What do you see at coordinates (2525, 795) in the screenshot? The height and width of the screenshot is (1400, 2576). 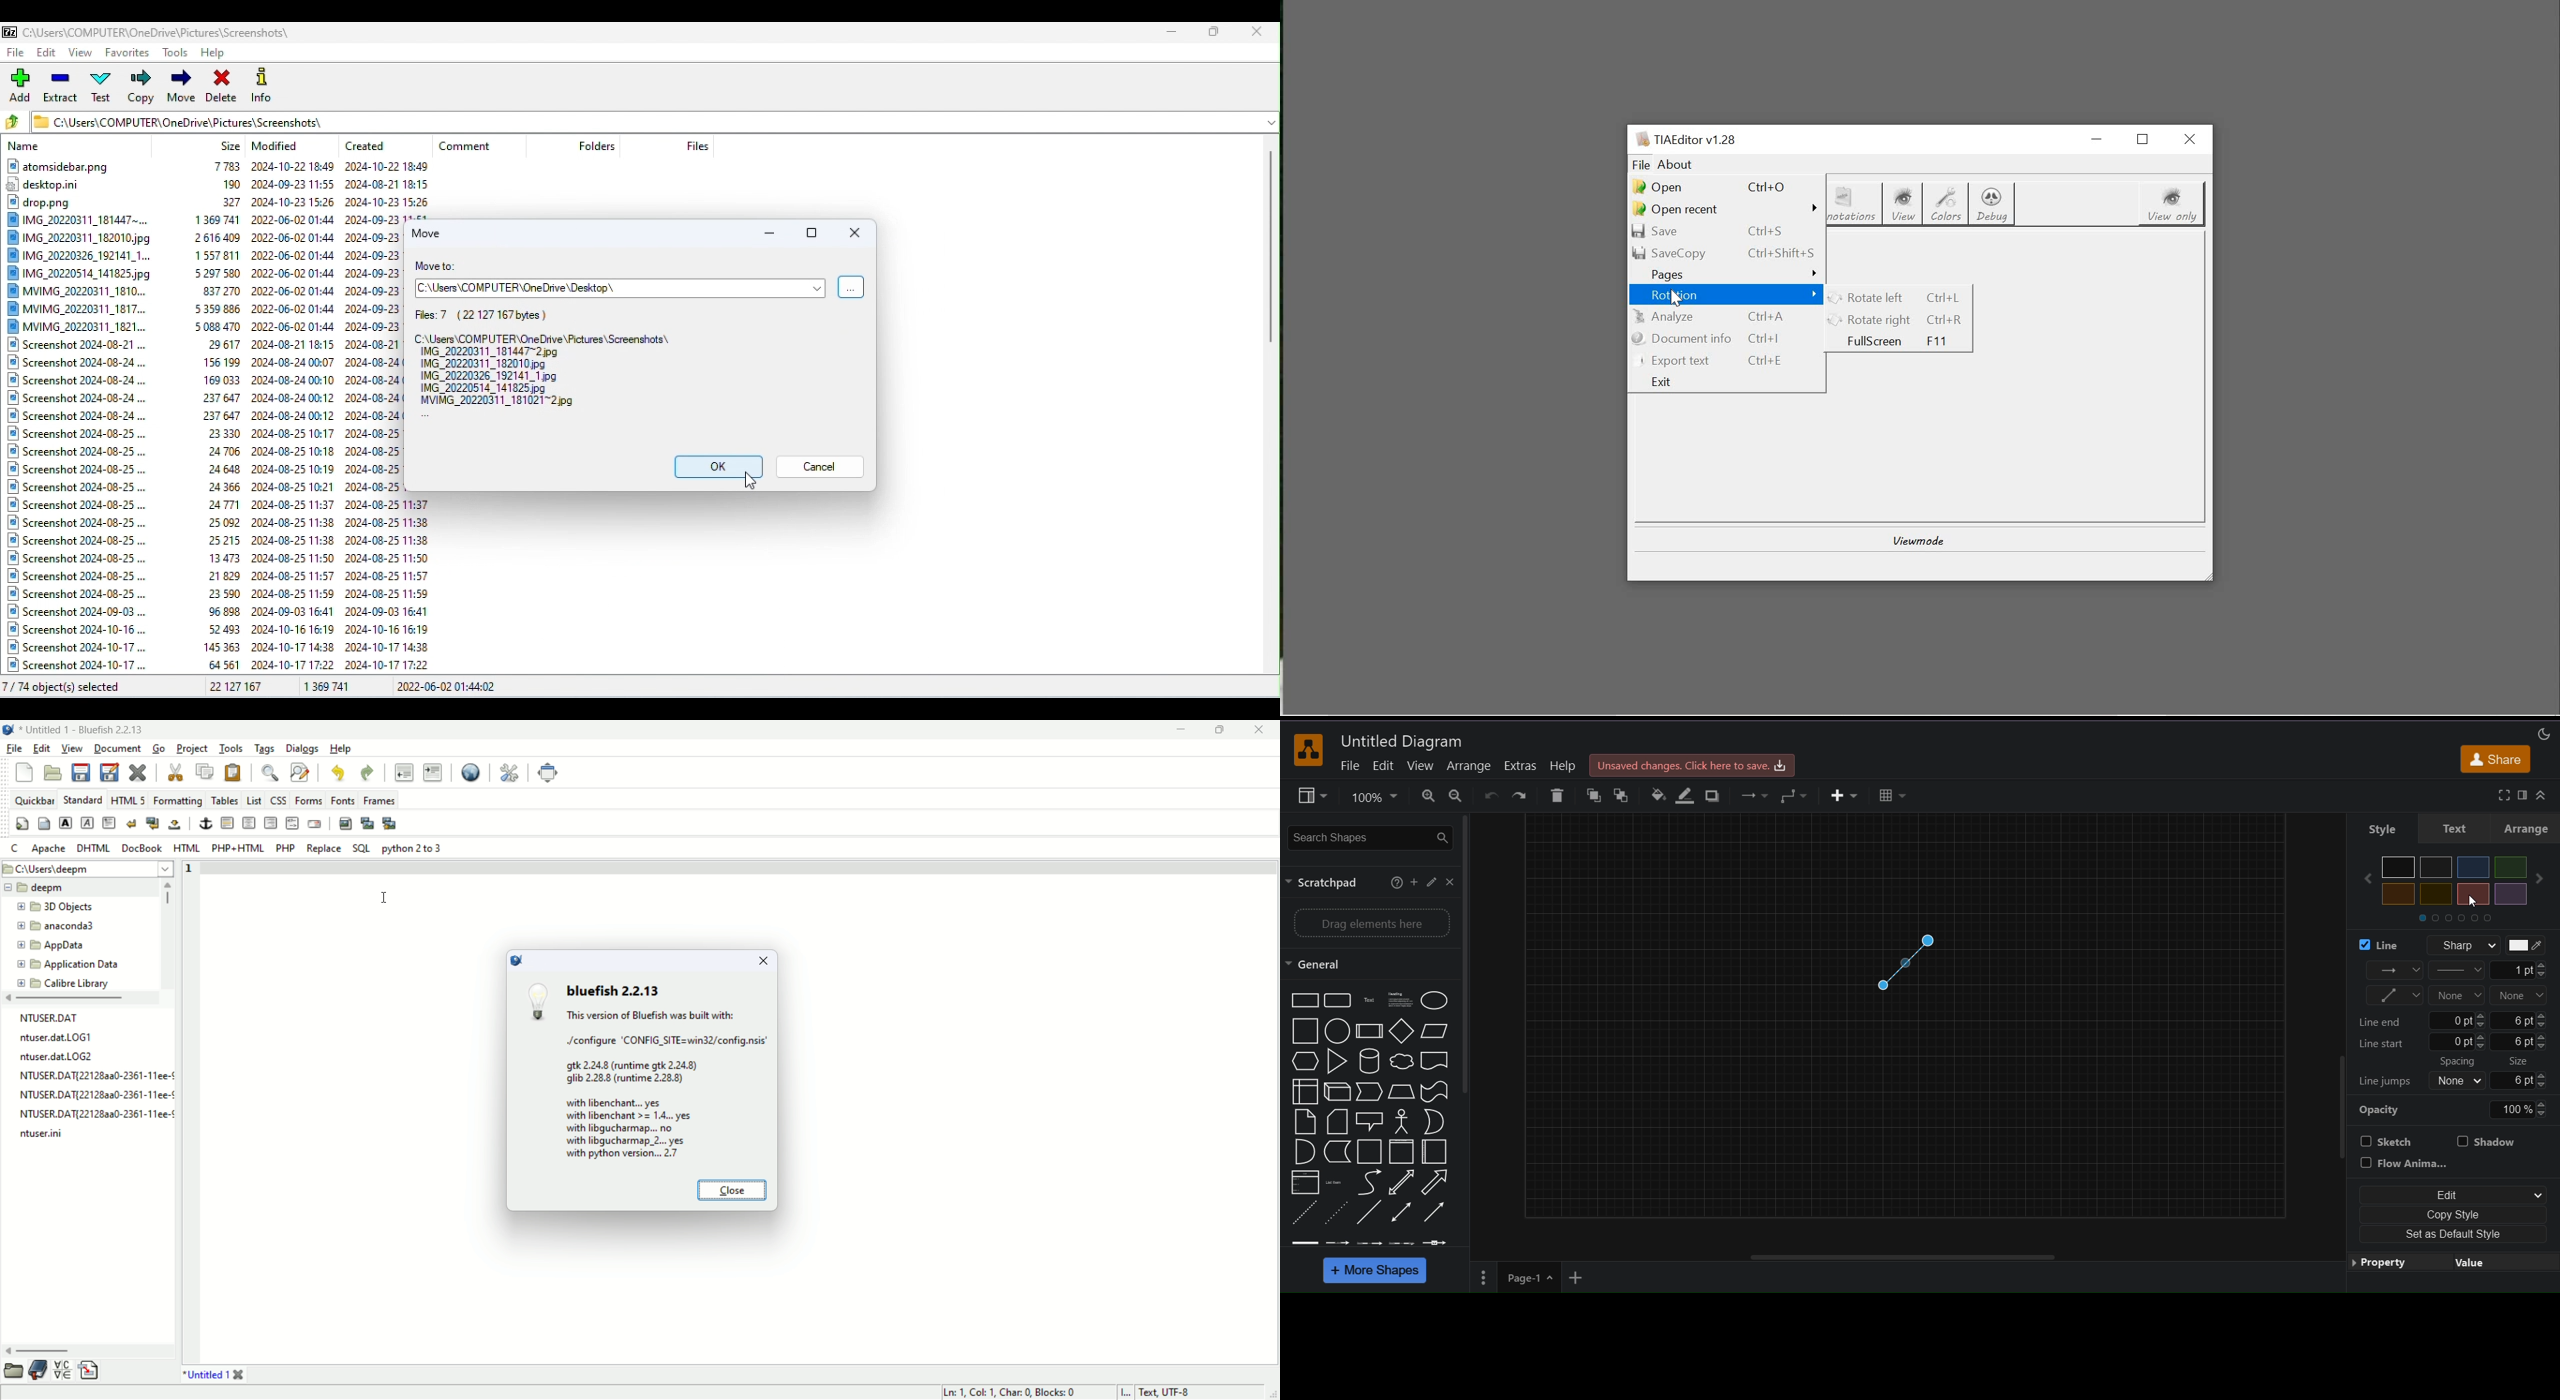 I see `format` at bounding box center [2525, 795].